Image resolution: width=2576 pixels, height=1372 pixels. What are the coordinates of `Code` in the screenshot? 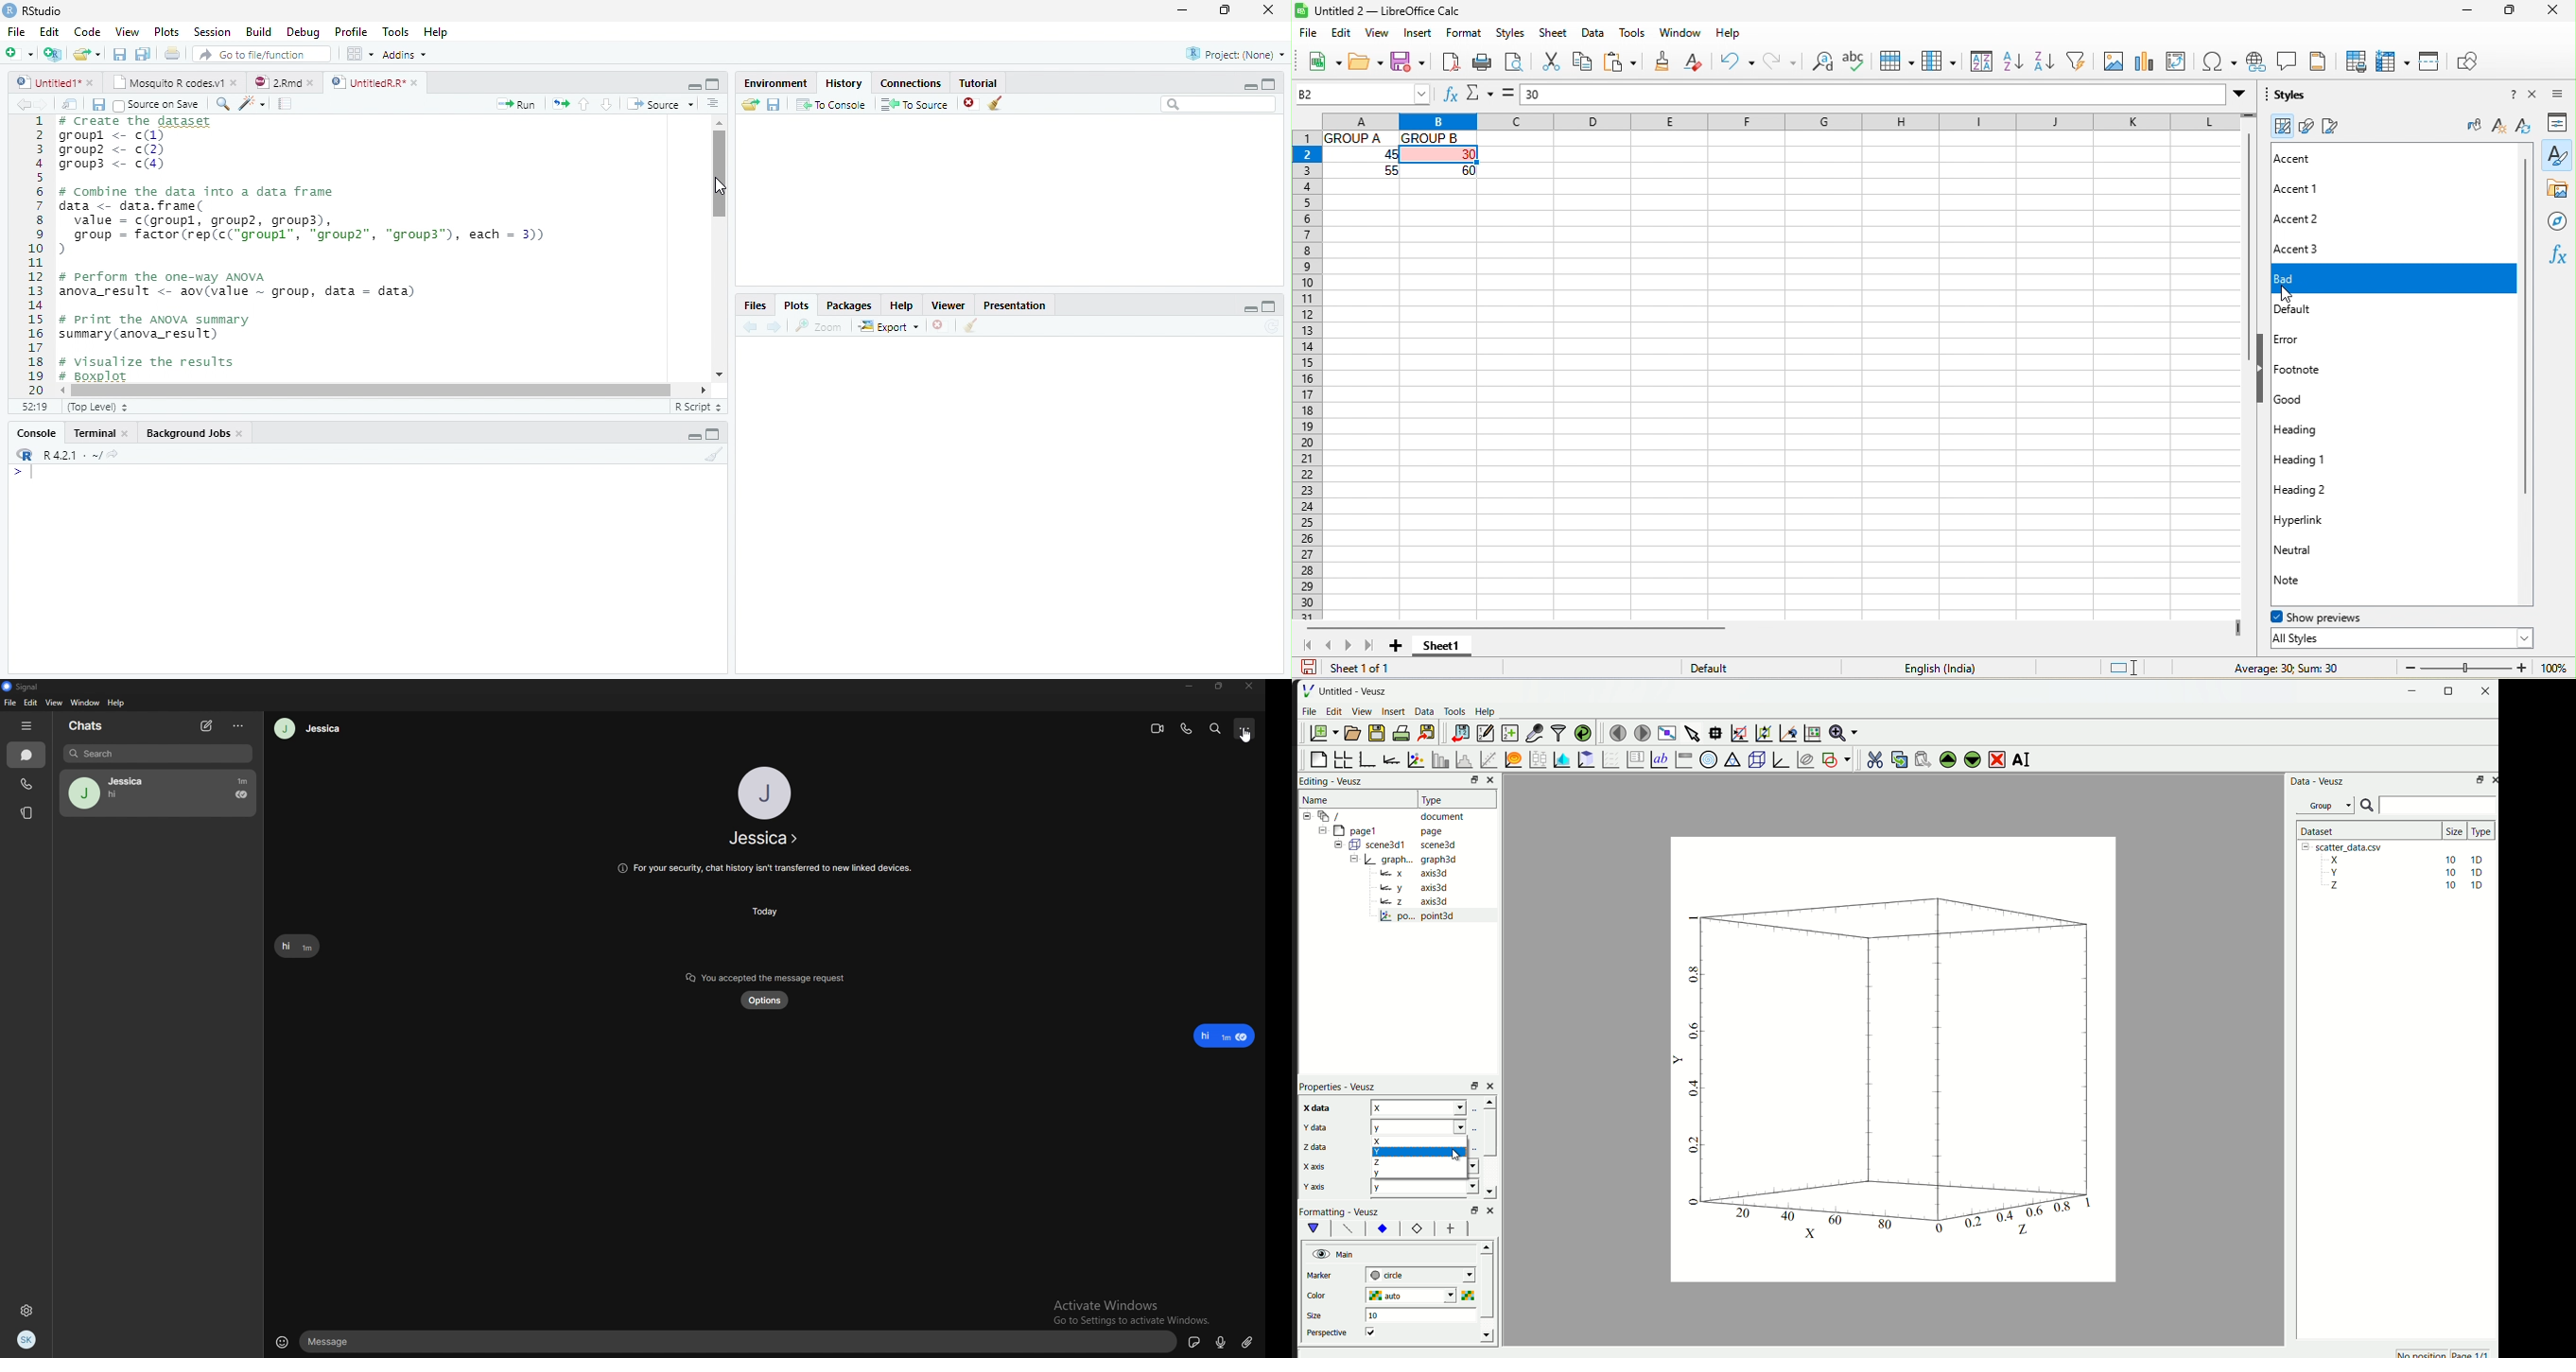 It's located at (85, 32).